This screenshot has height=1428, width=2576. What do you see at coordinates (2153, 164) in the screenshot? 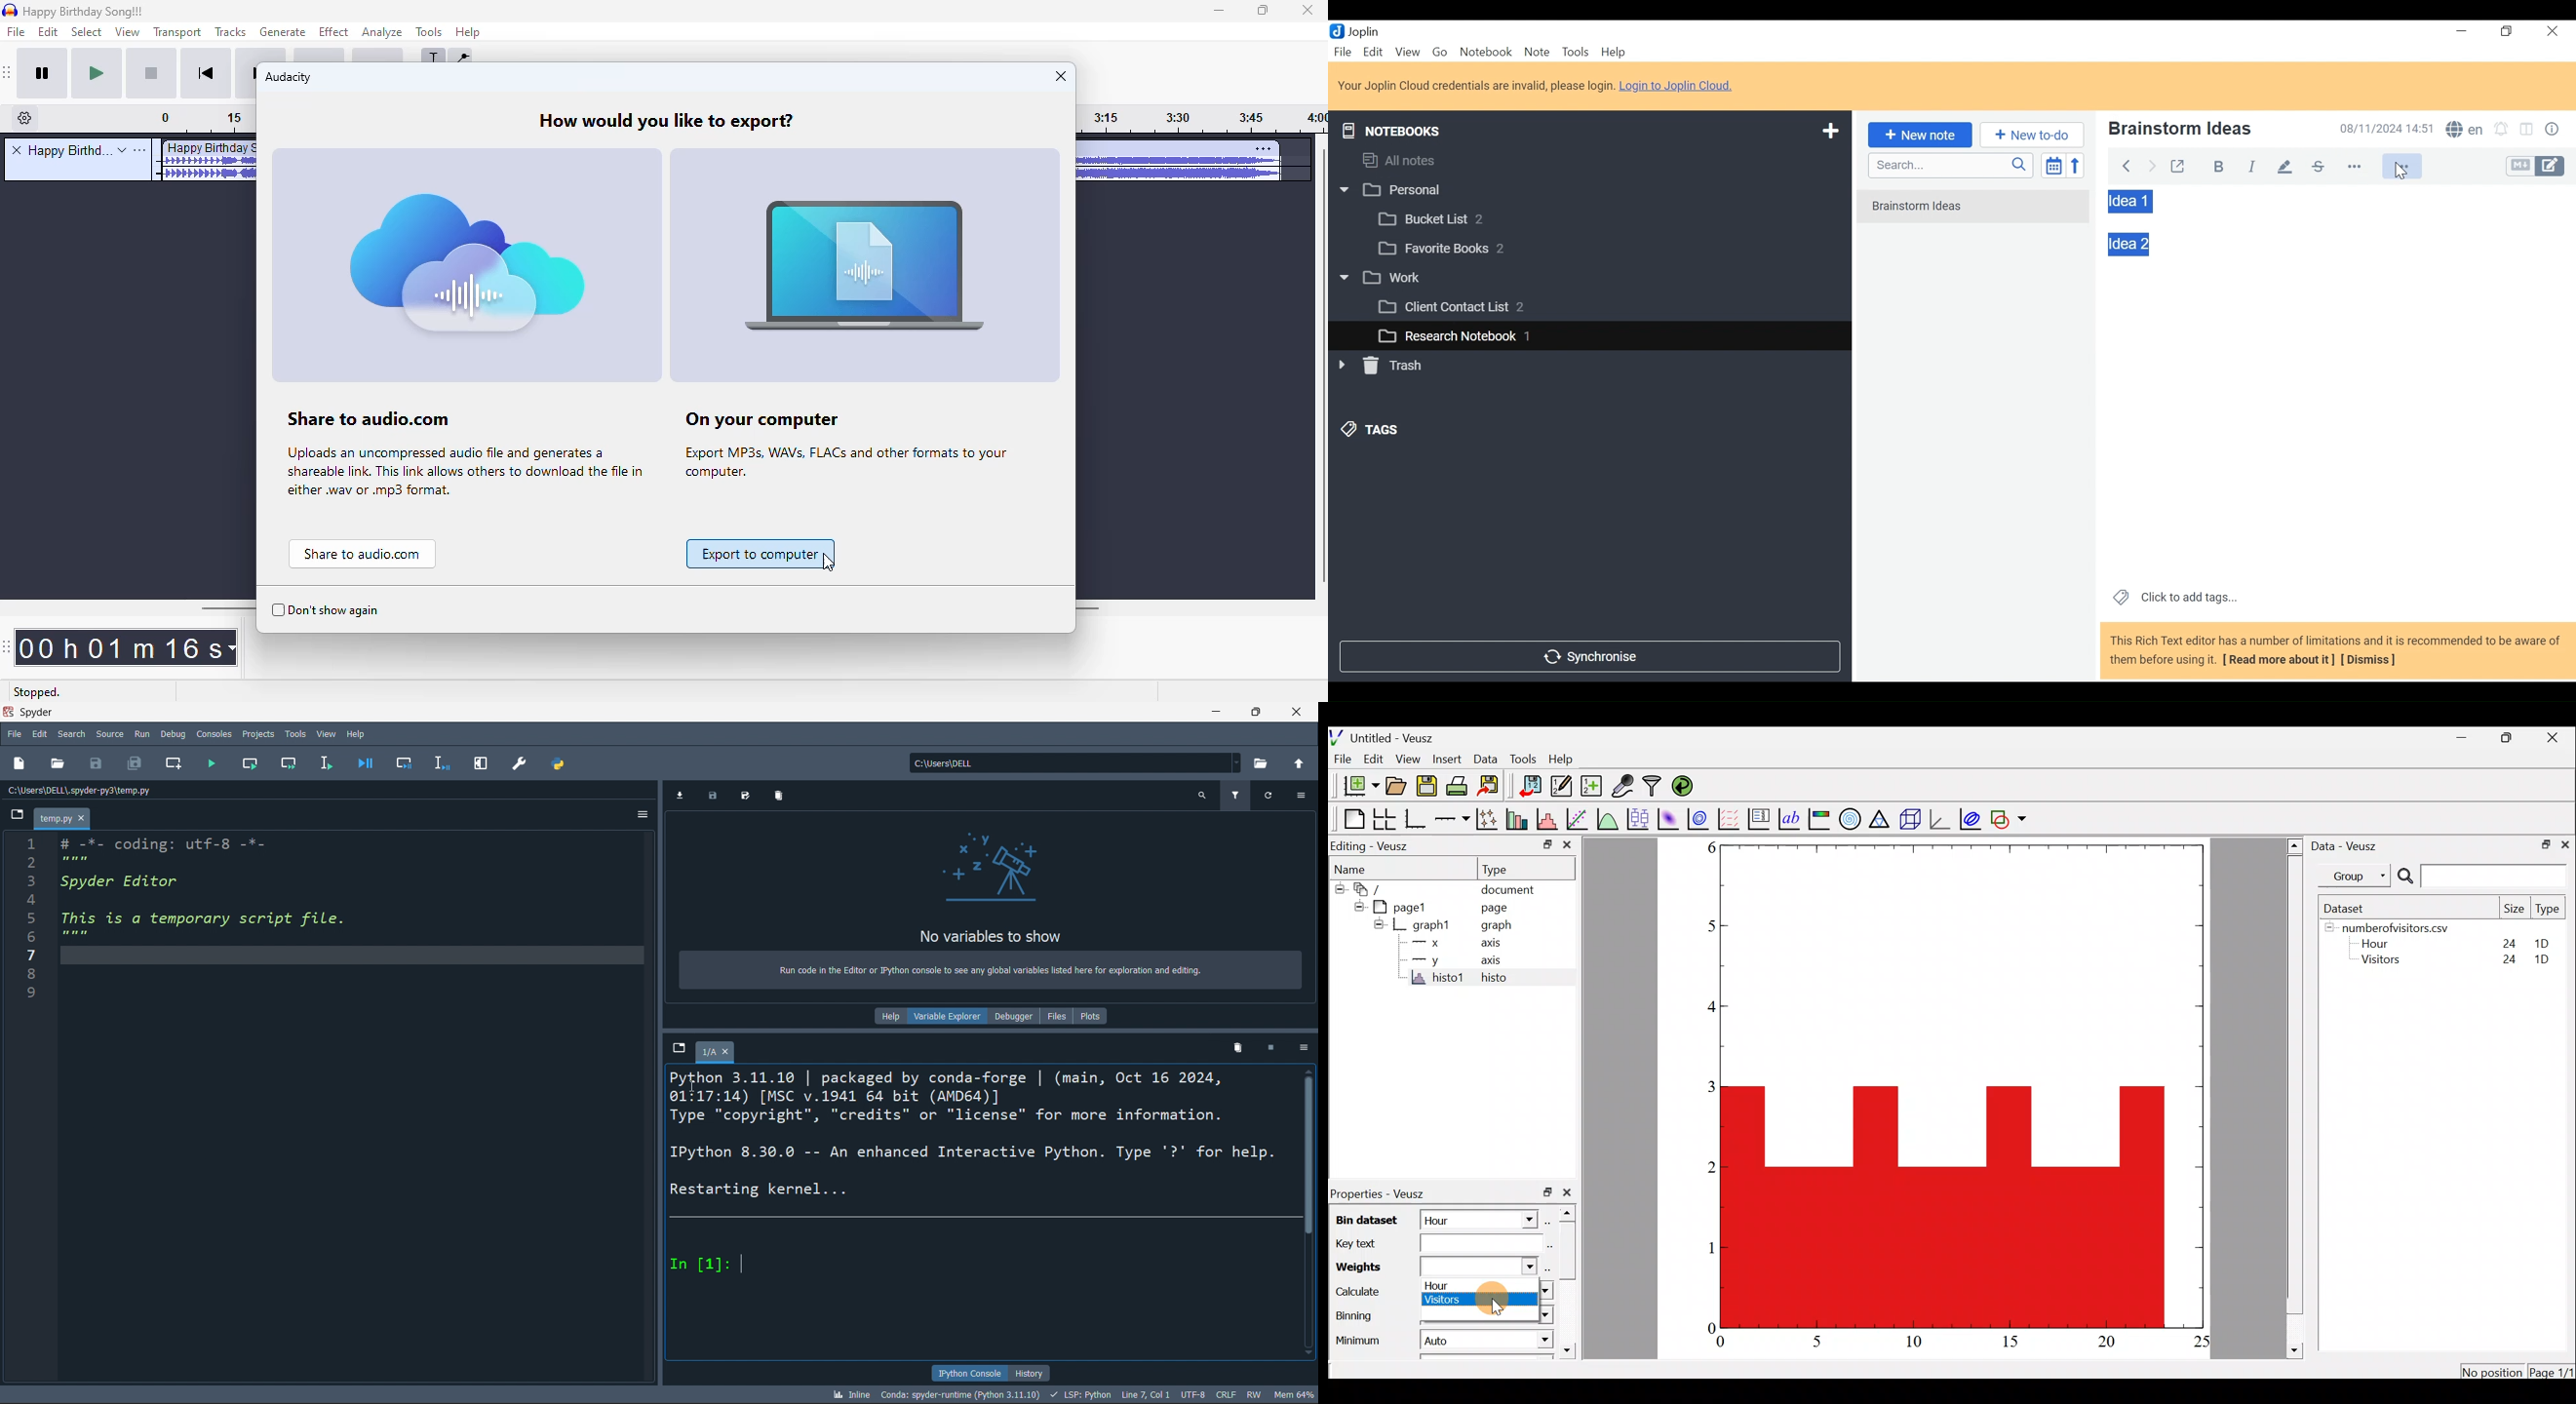
I see `Forward` at bounding box center [2153, 164].